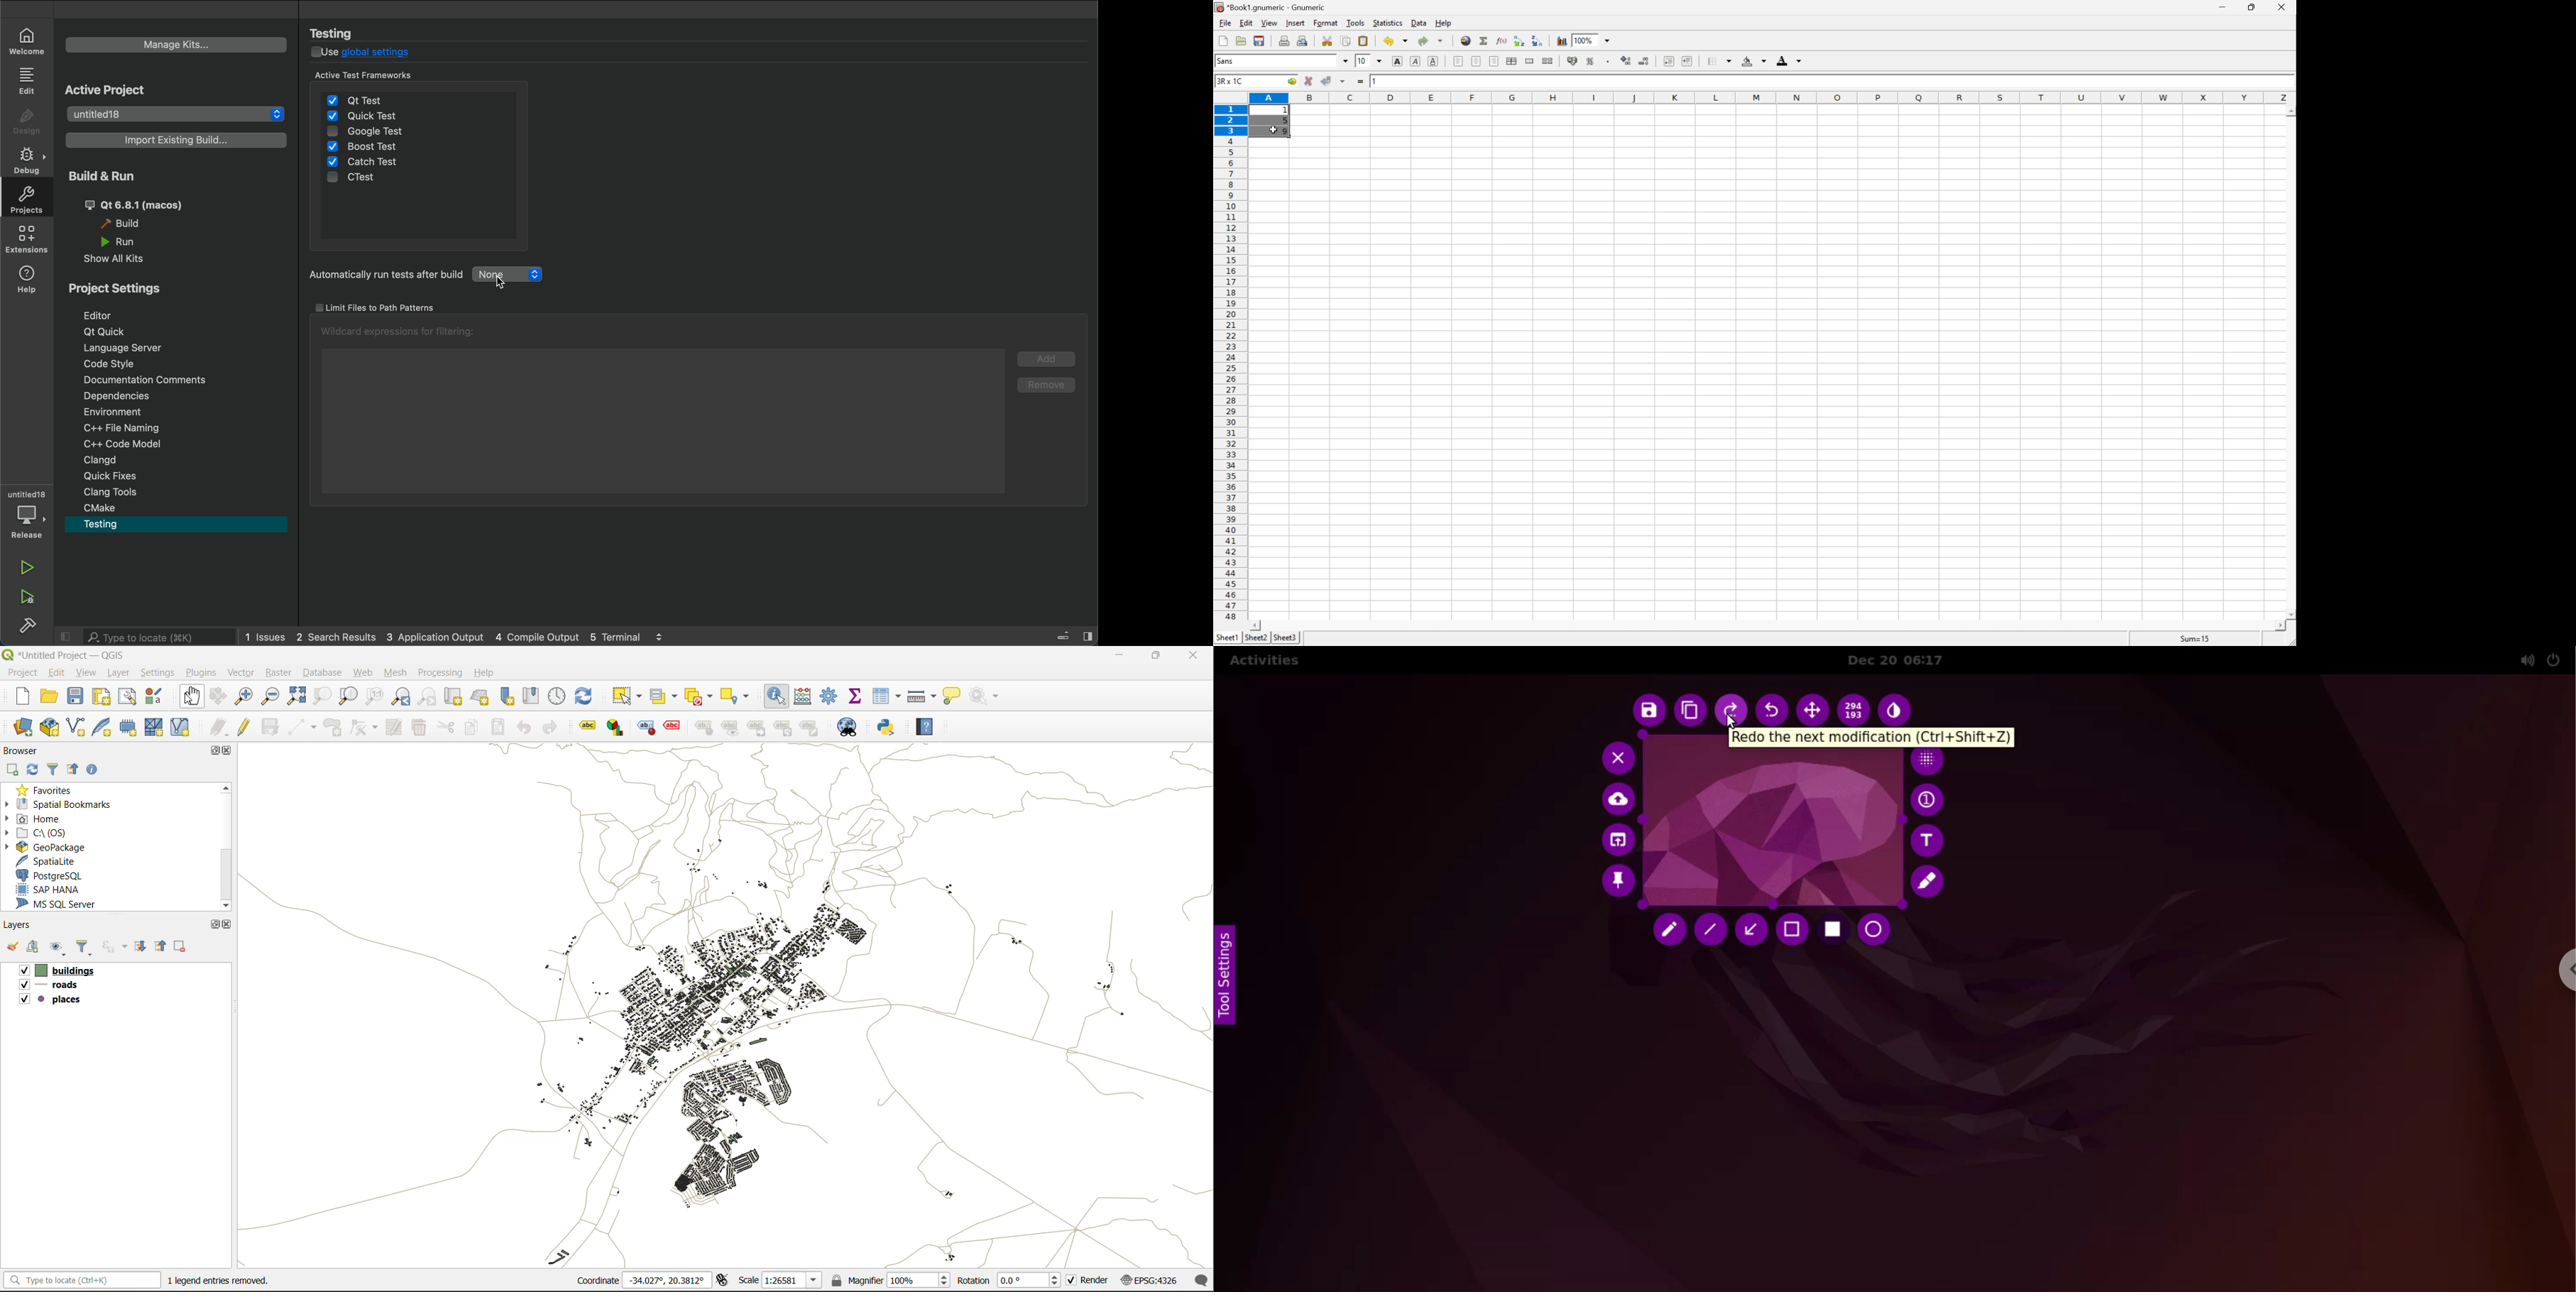 This screenshot has width=2576, height=1316. What do you see at coordinates (664, 695) in the screenshot?
I see `select value` at bounding box center [664, 695].